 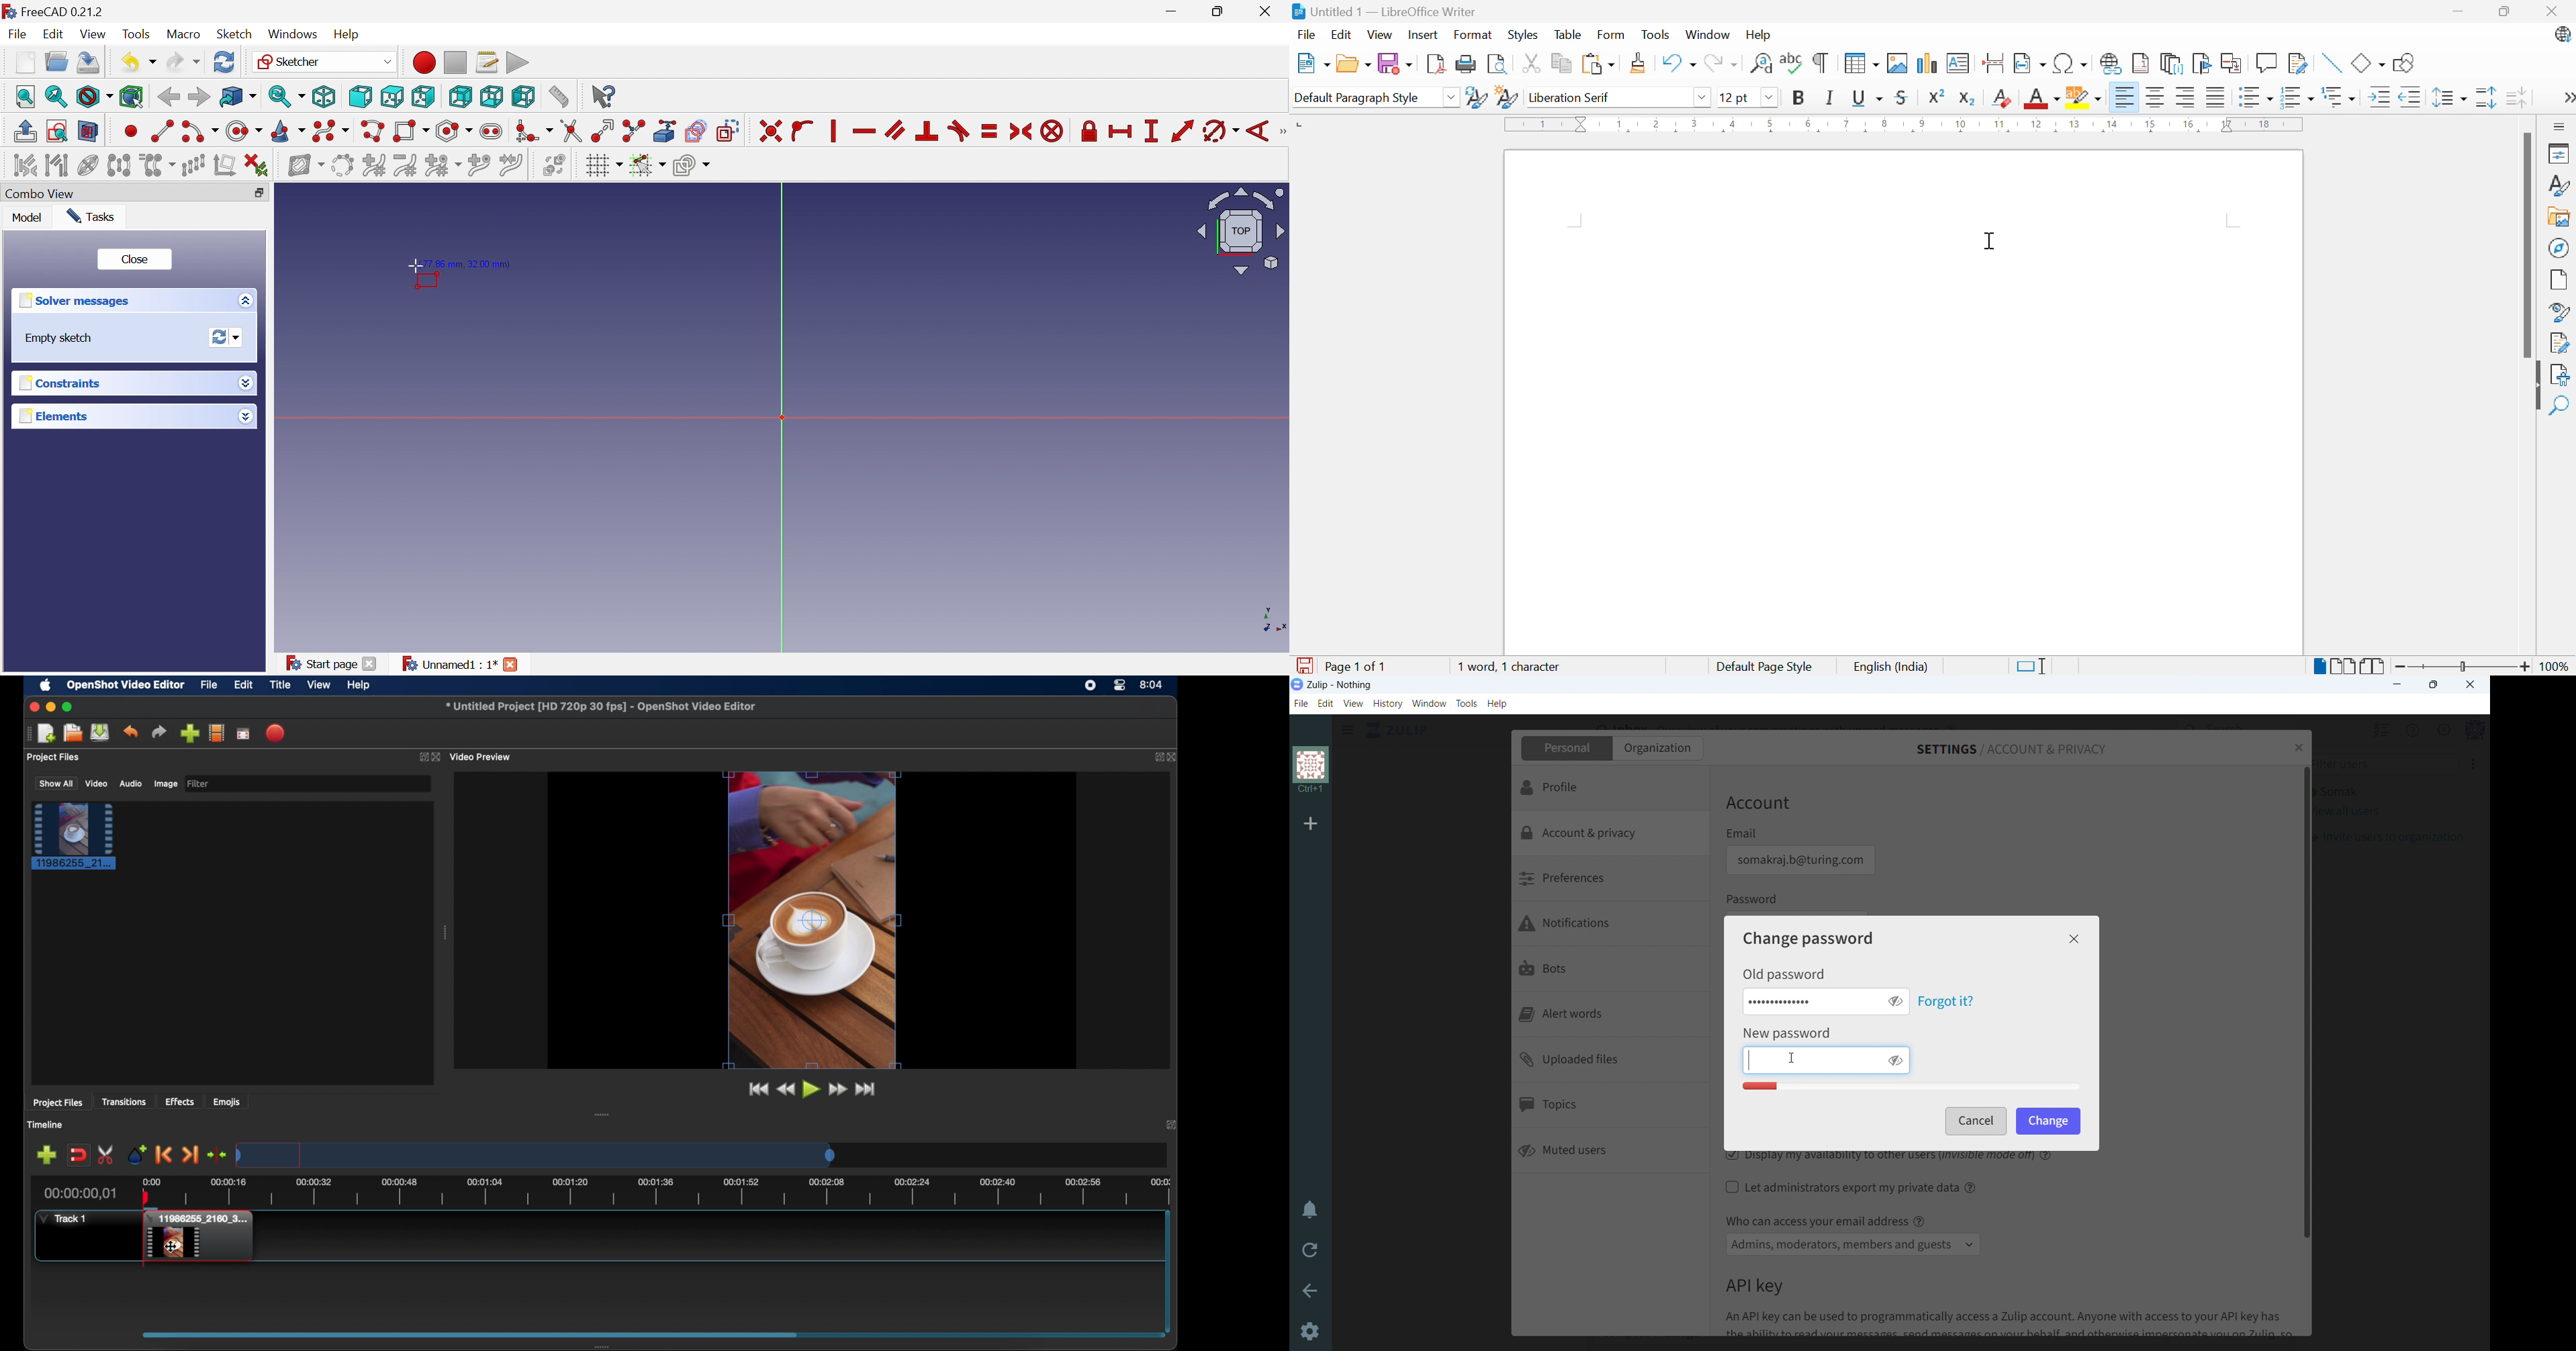 I want to click on What's this?, so click(x=602, y=96).